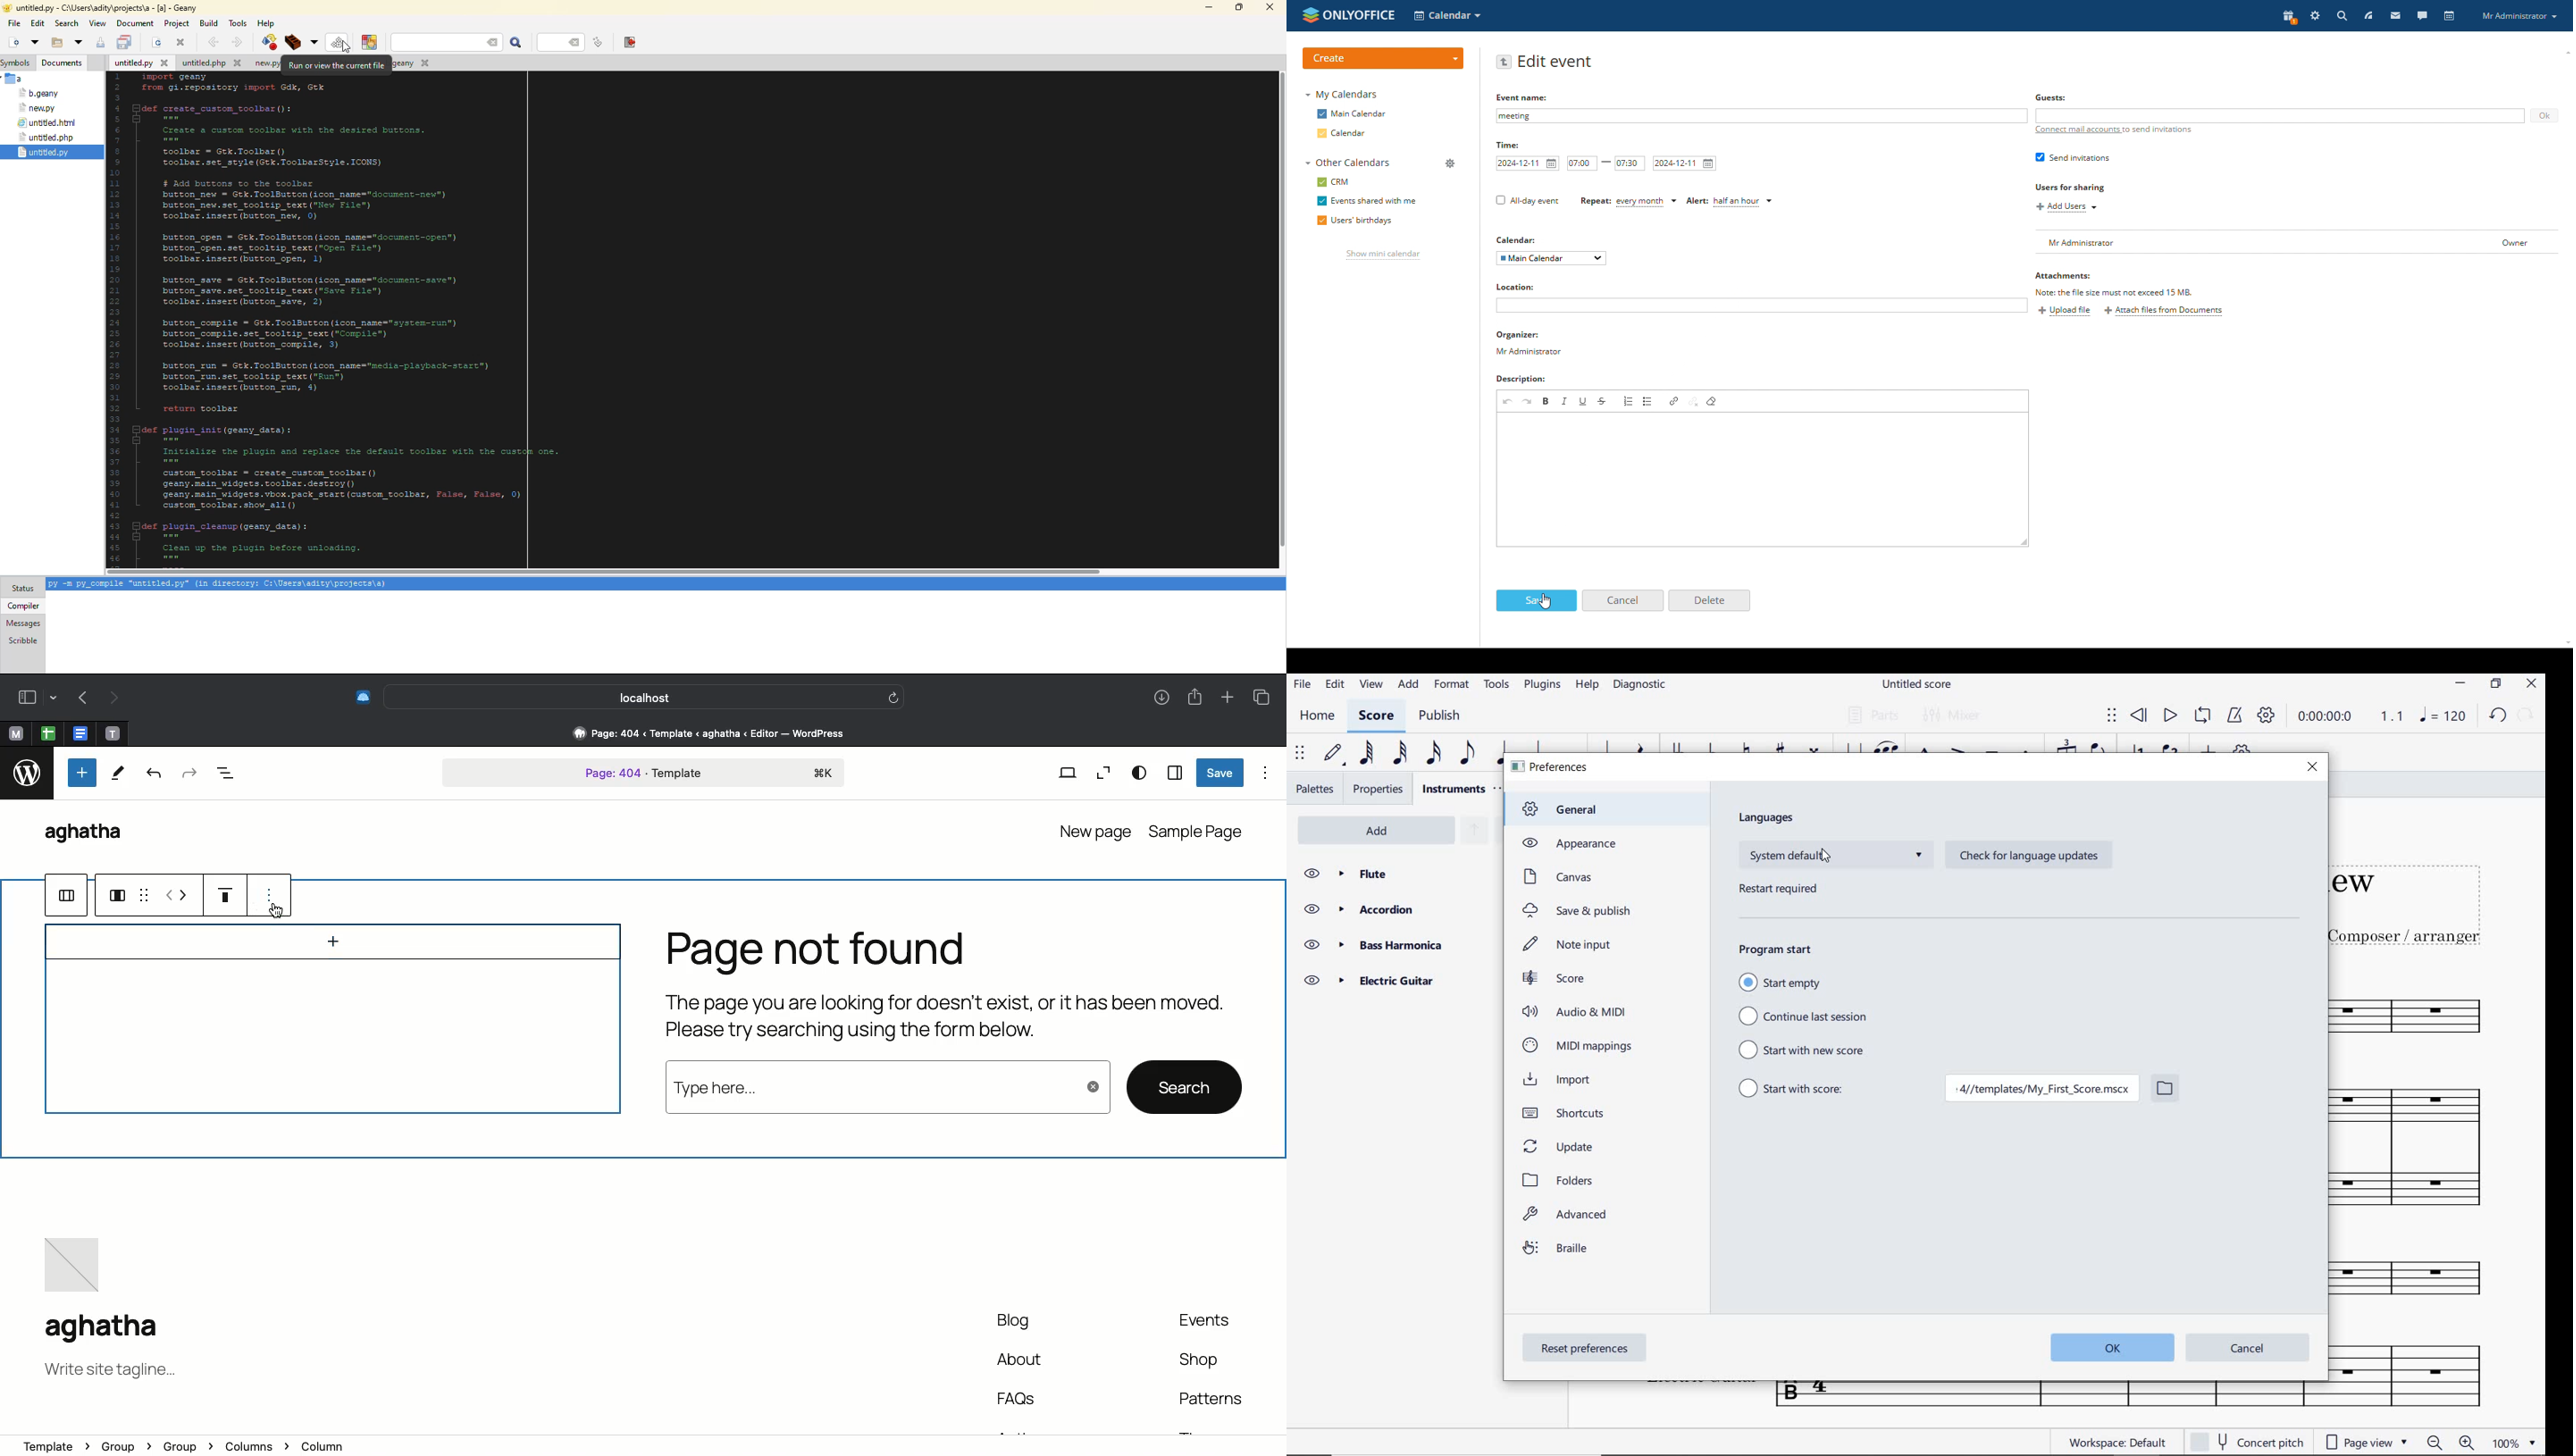 This screenshot has height=1456, width=2576. What do you see at coordinates (1266, 773) in the screenshot?
I see `Options` at bounding box center [1266, 773].